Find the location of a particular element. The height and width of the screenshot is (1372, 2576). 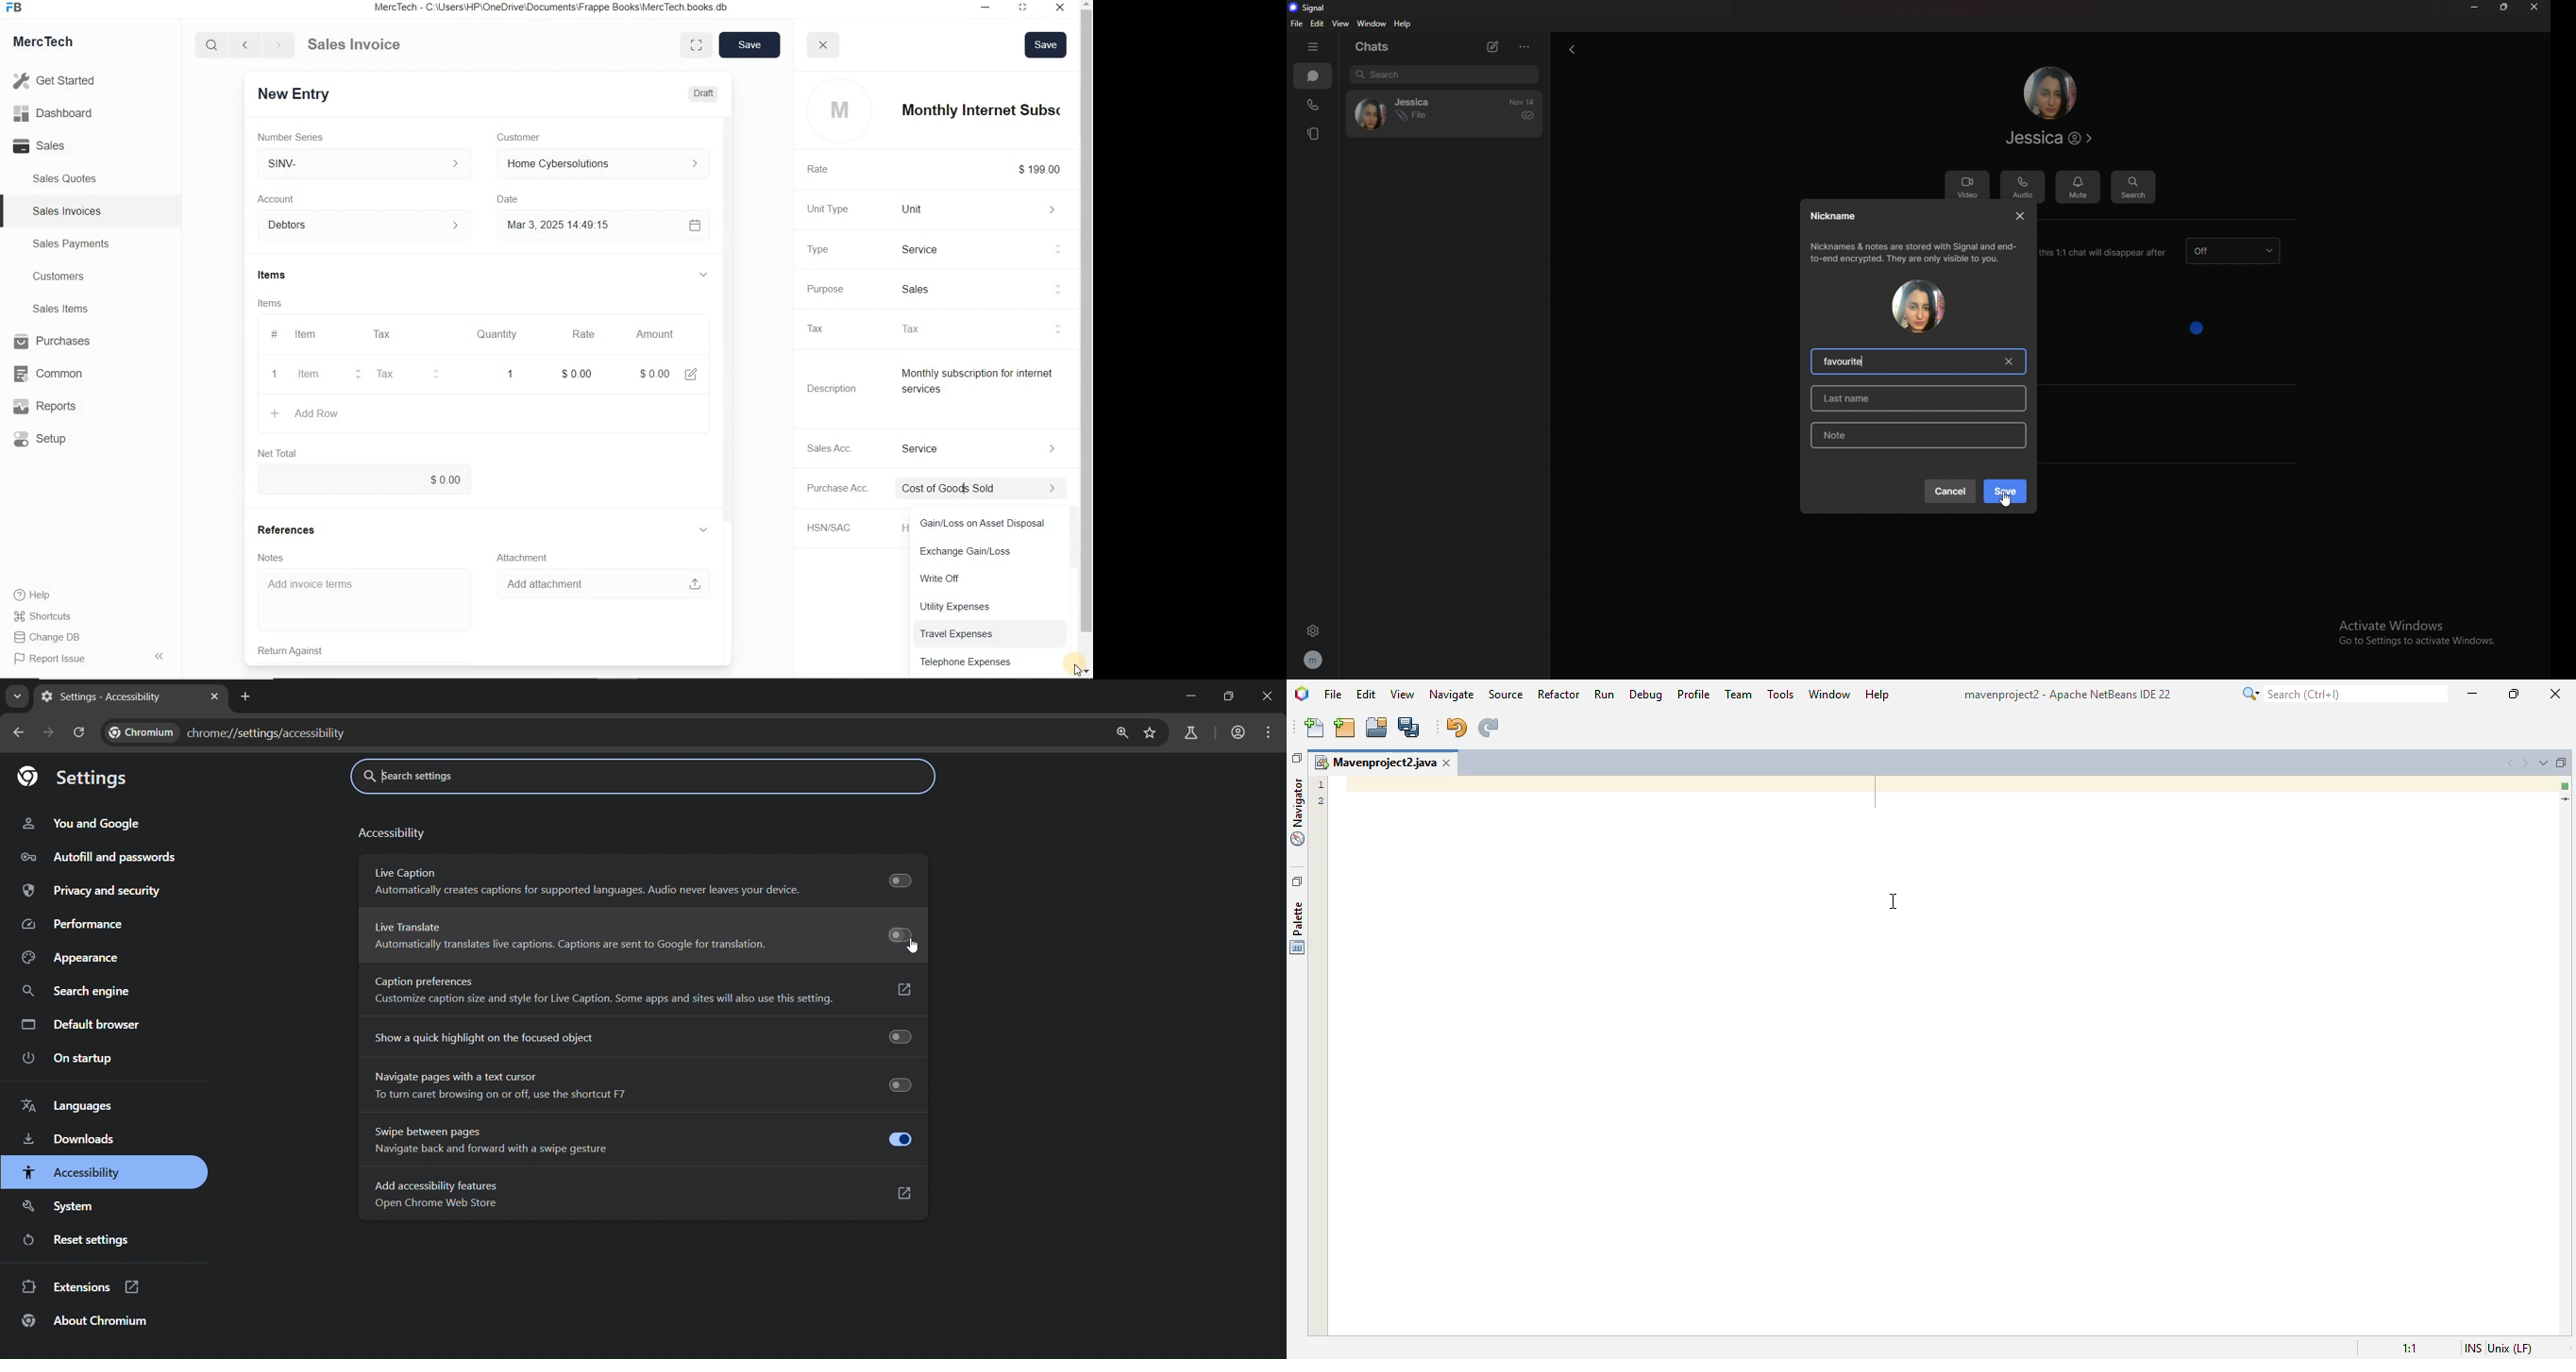

Sales Quotes is located at coordinates (68, 178).